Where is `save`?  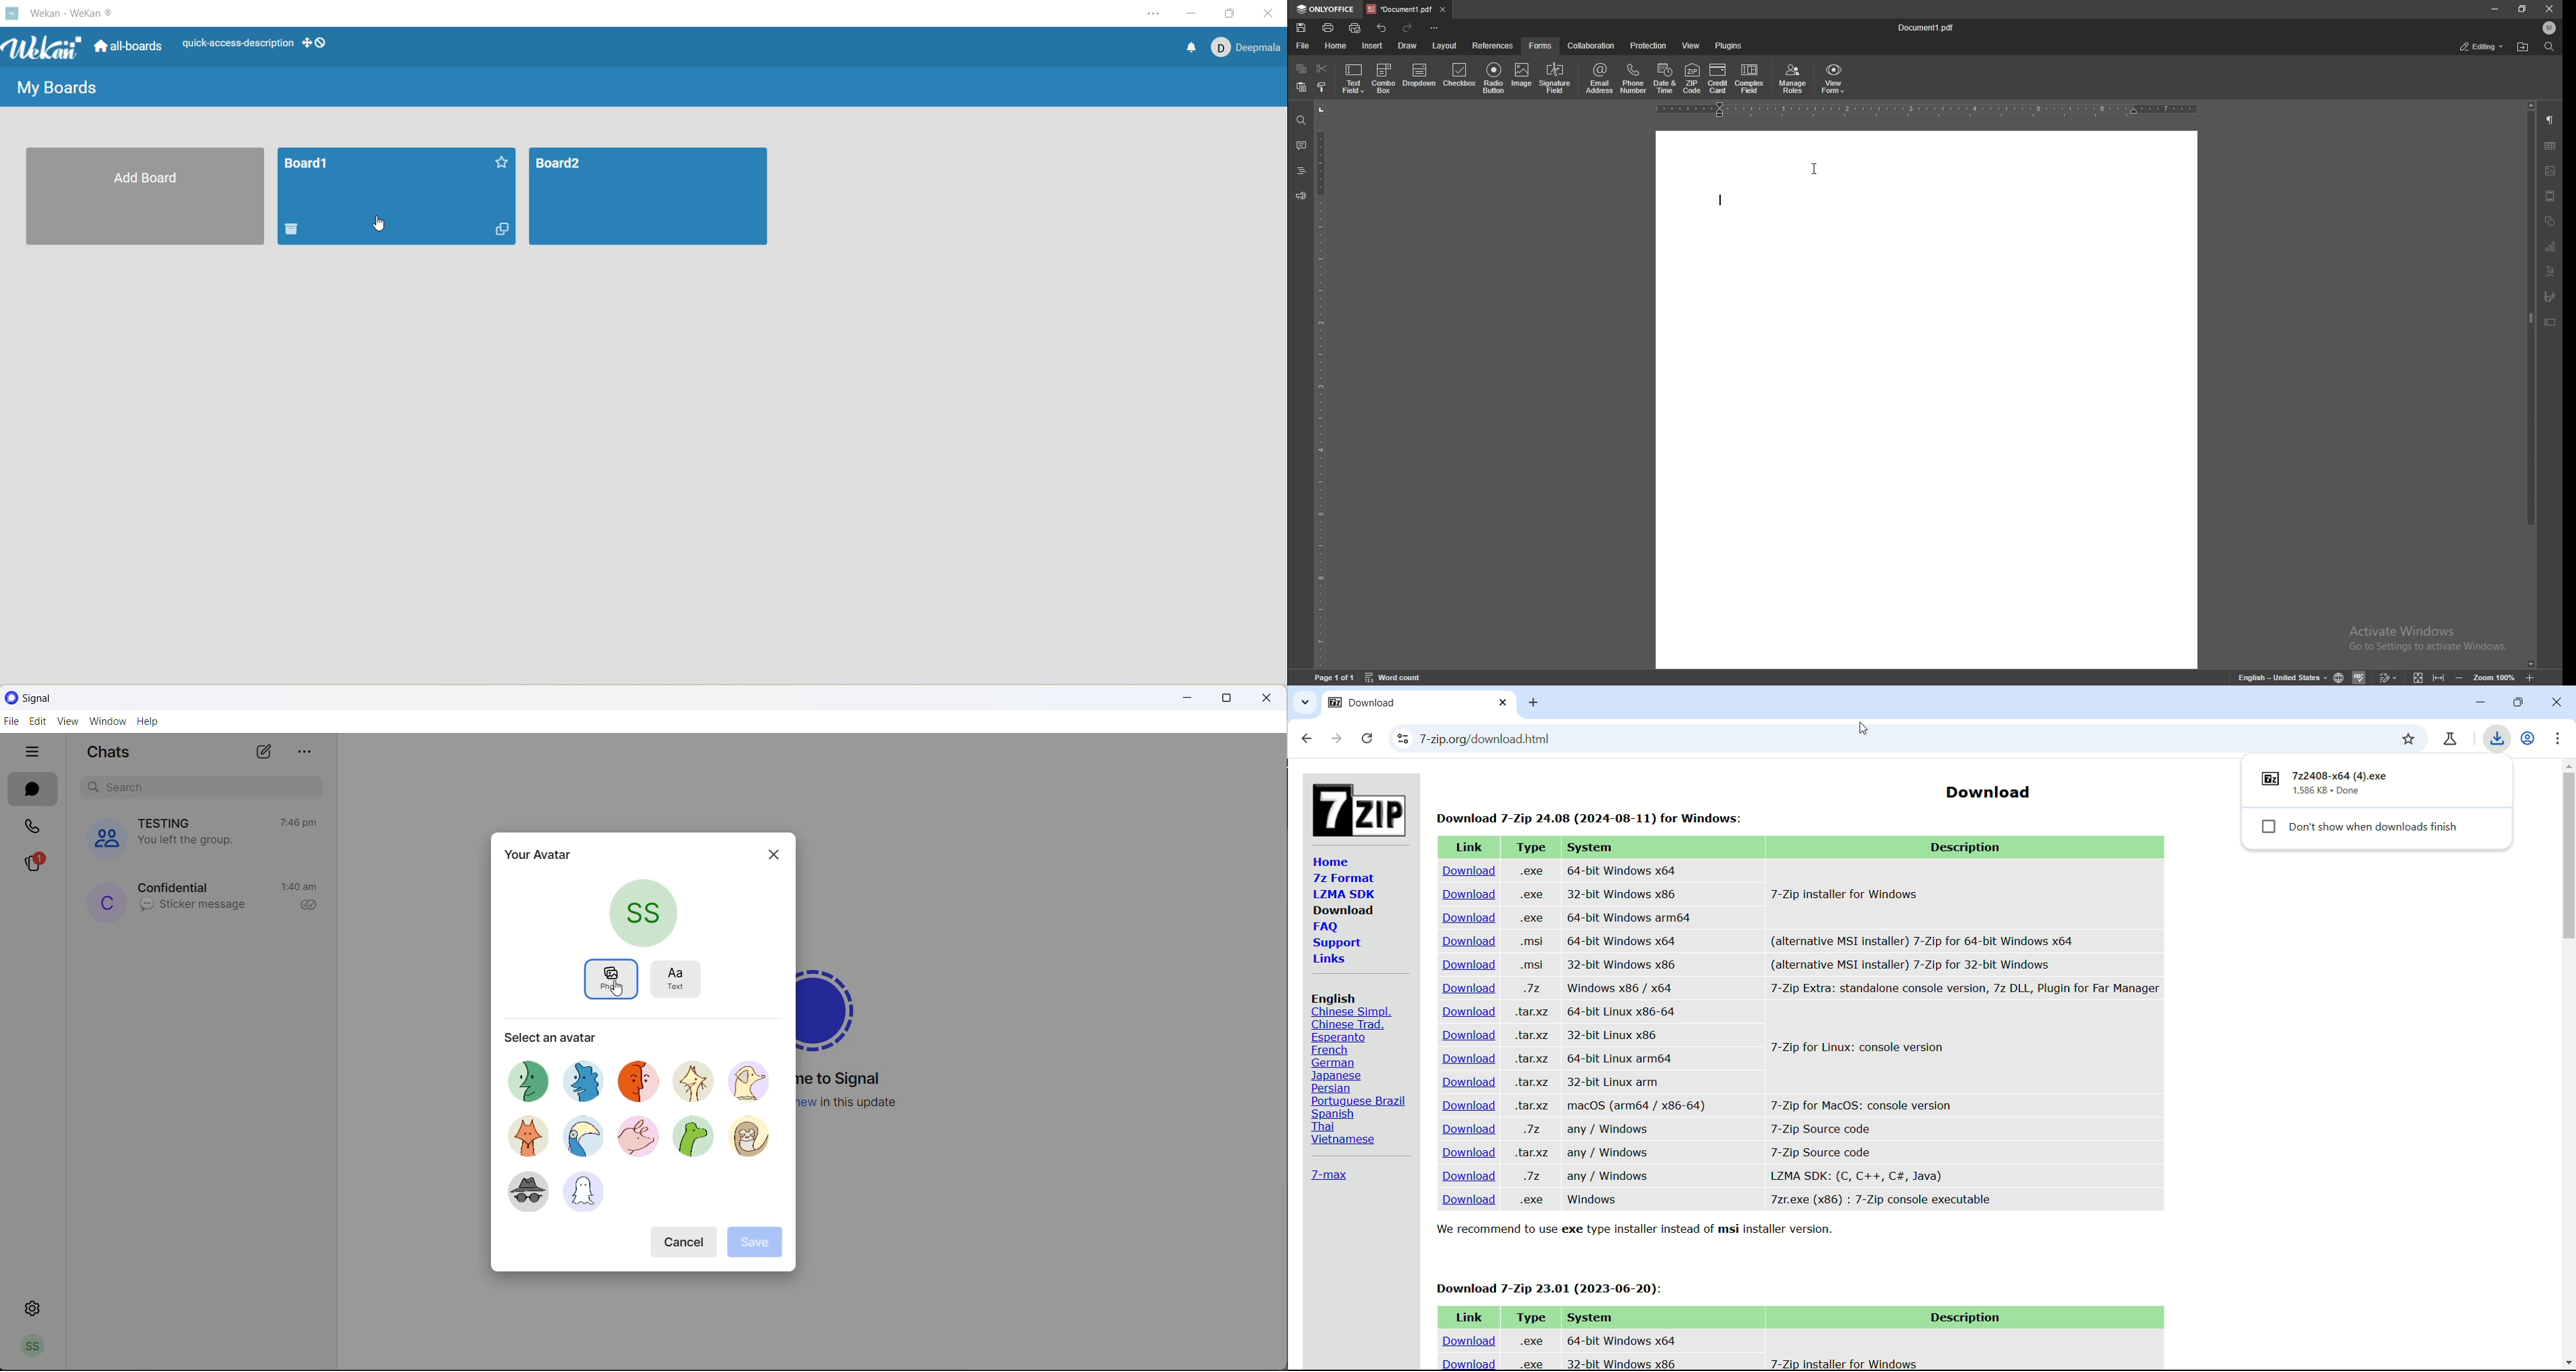 save is located at coordinates (756, 1243).